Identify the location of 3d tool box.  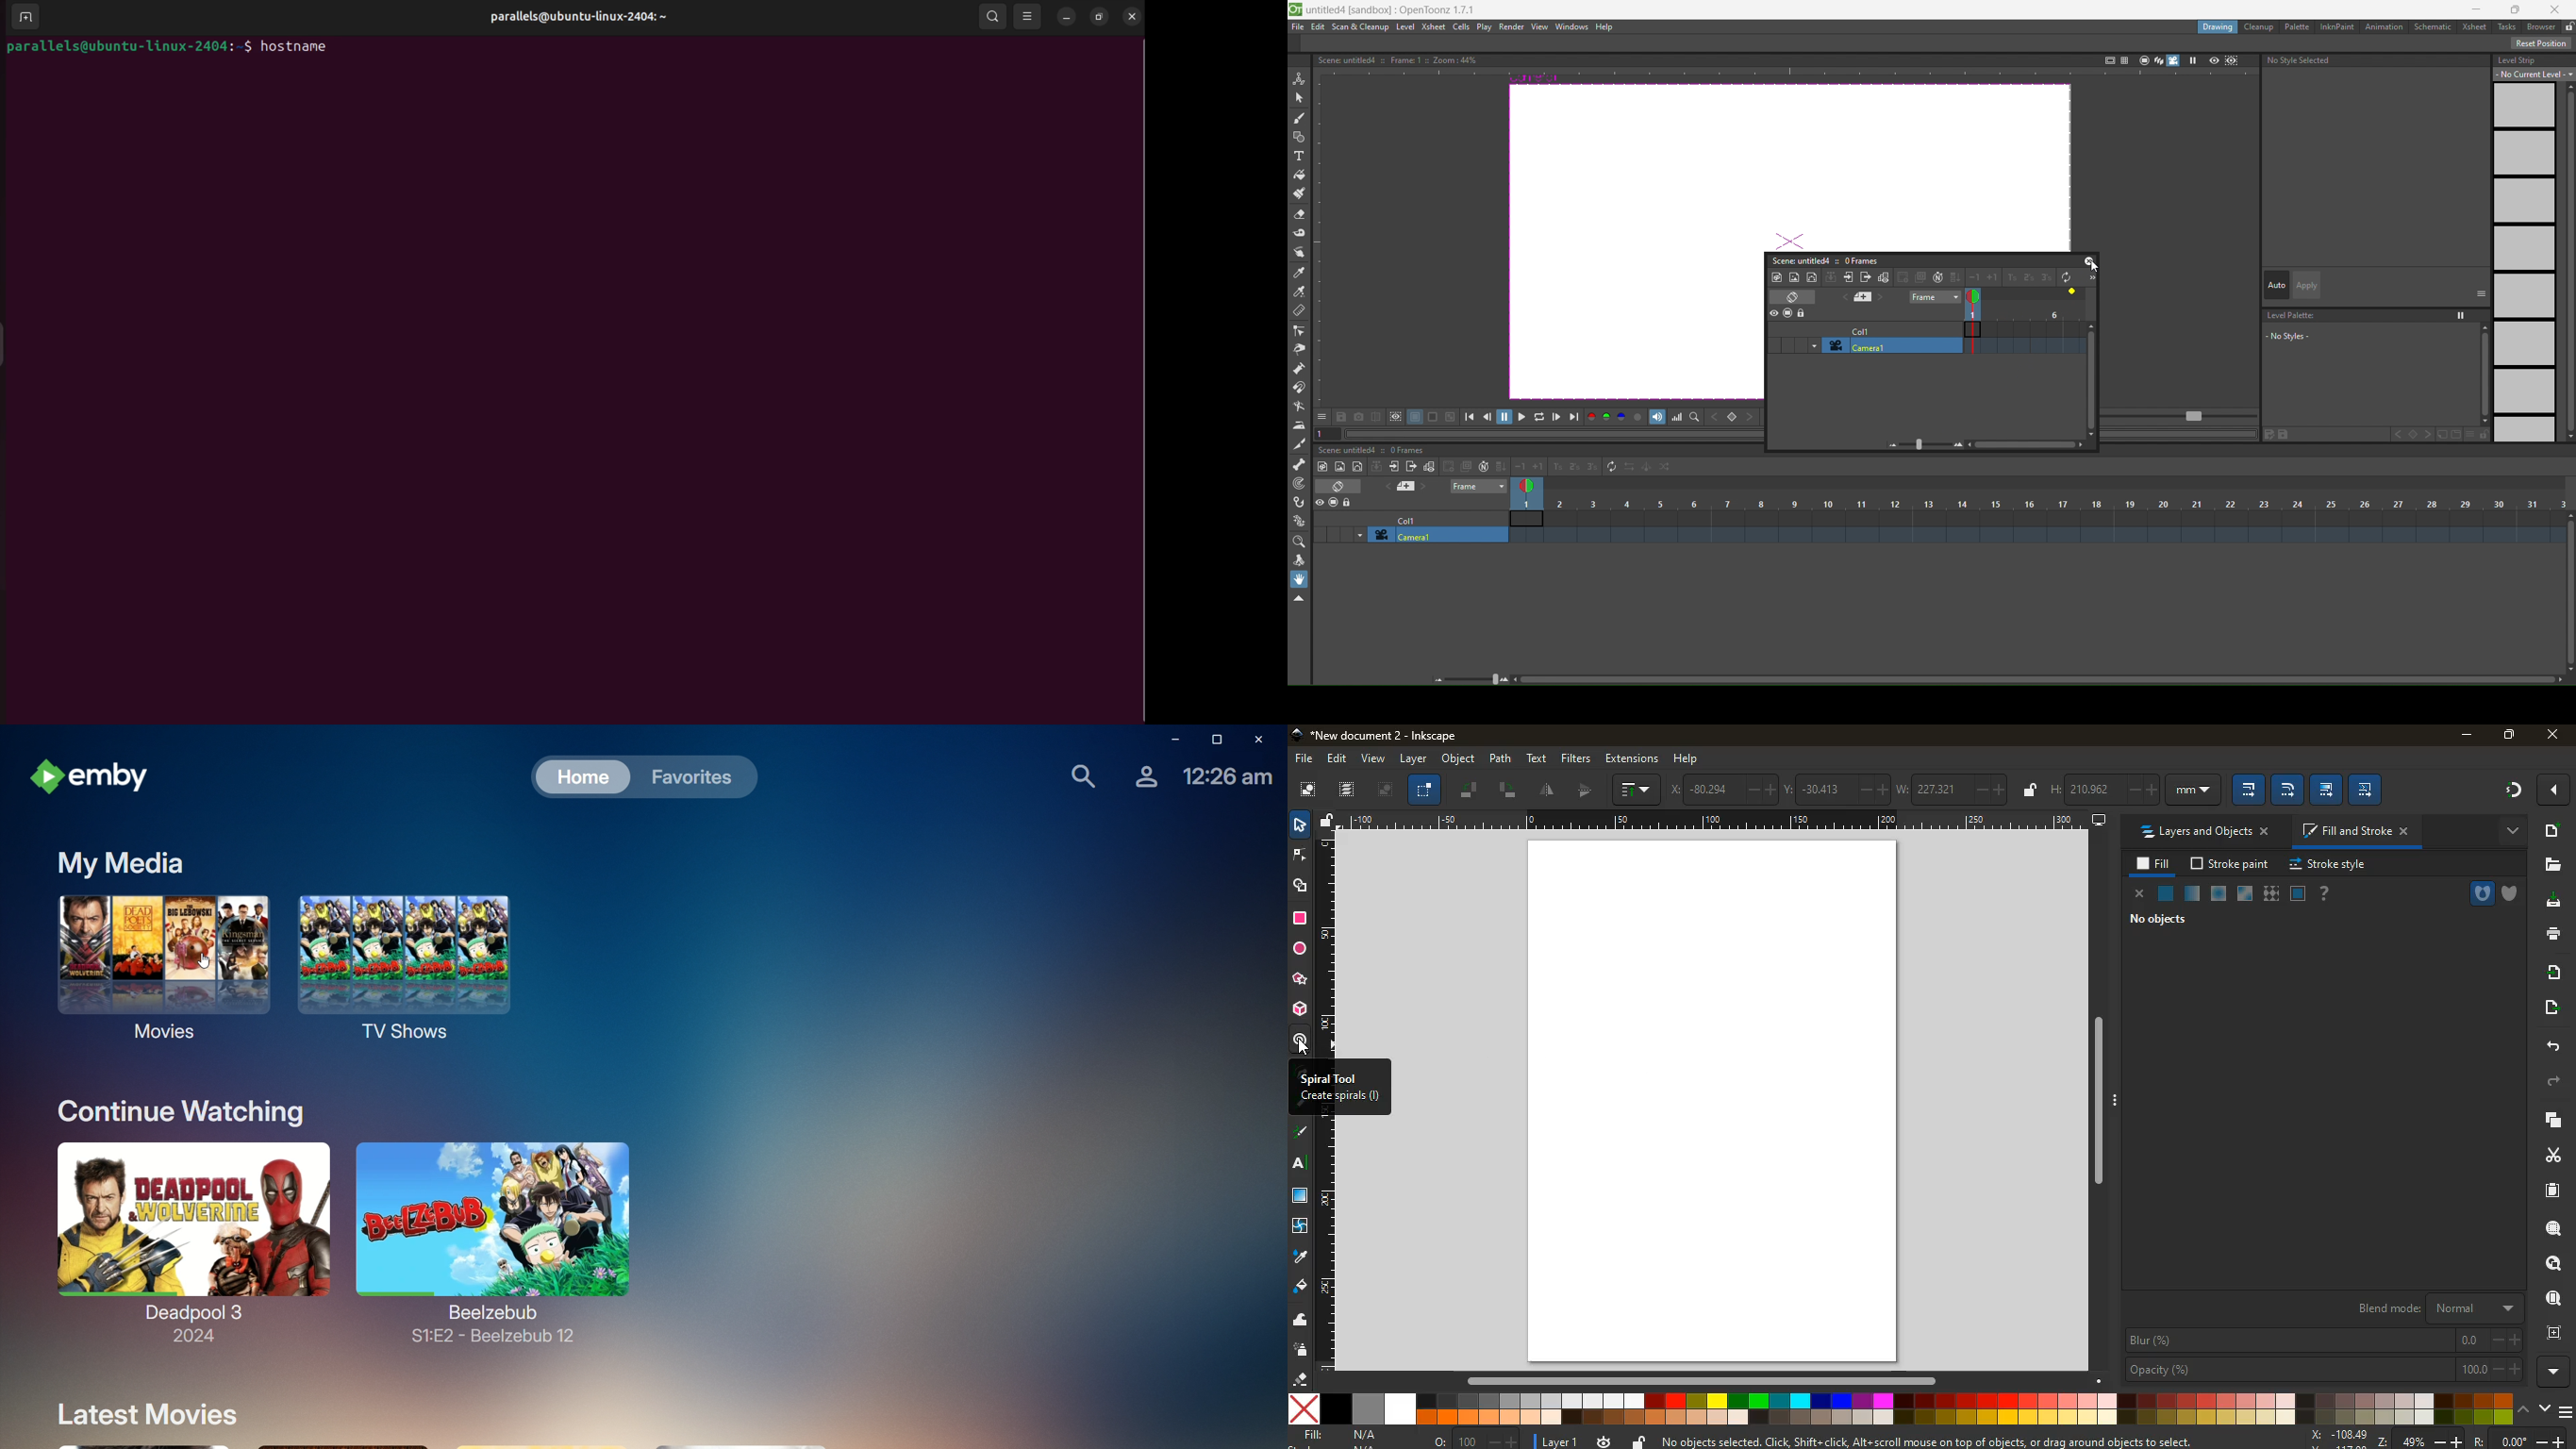
(1300, 1008).